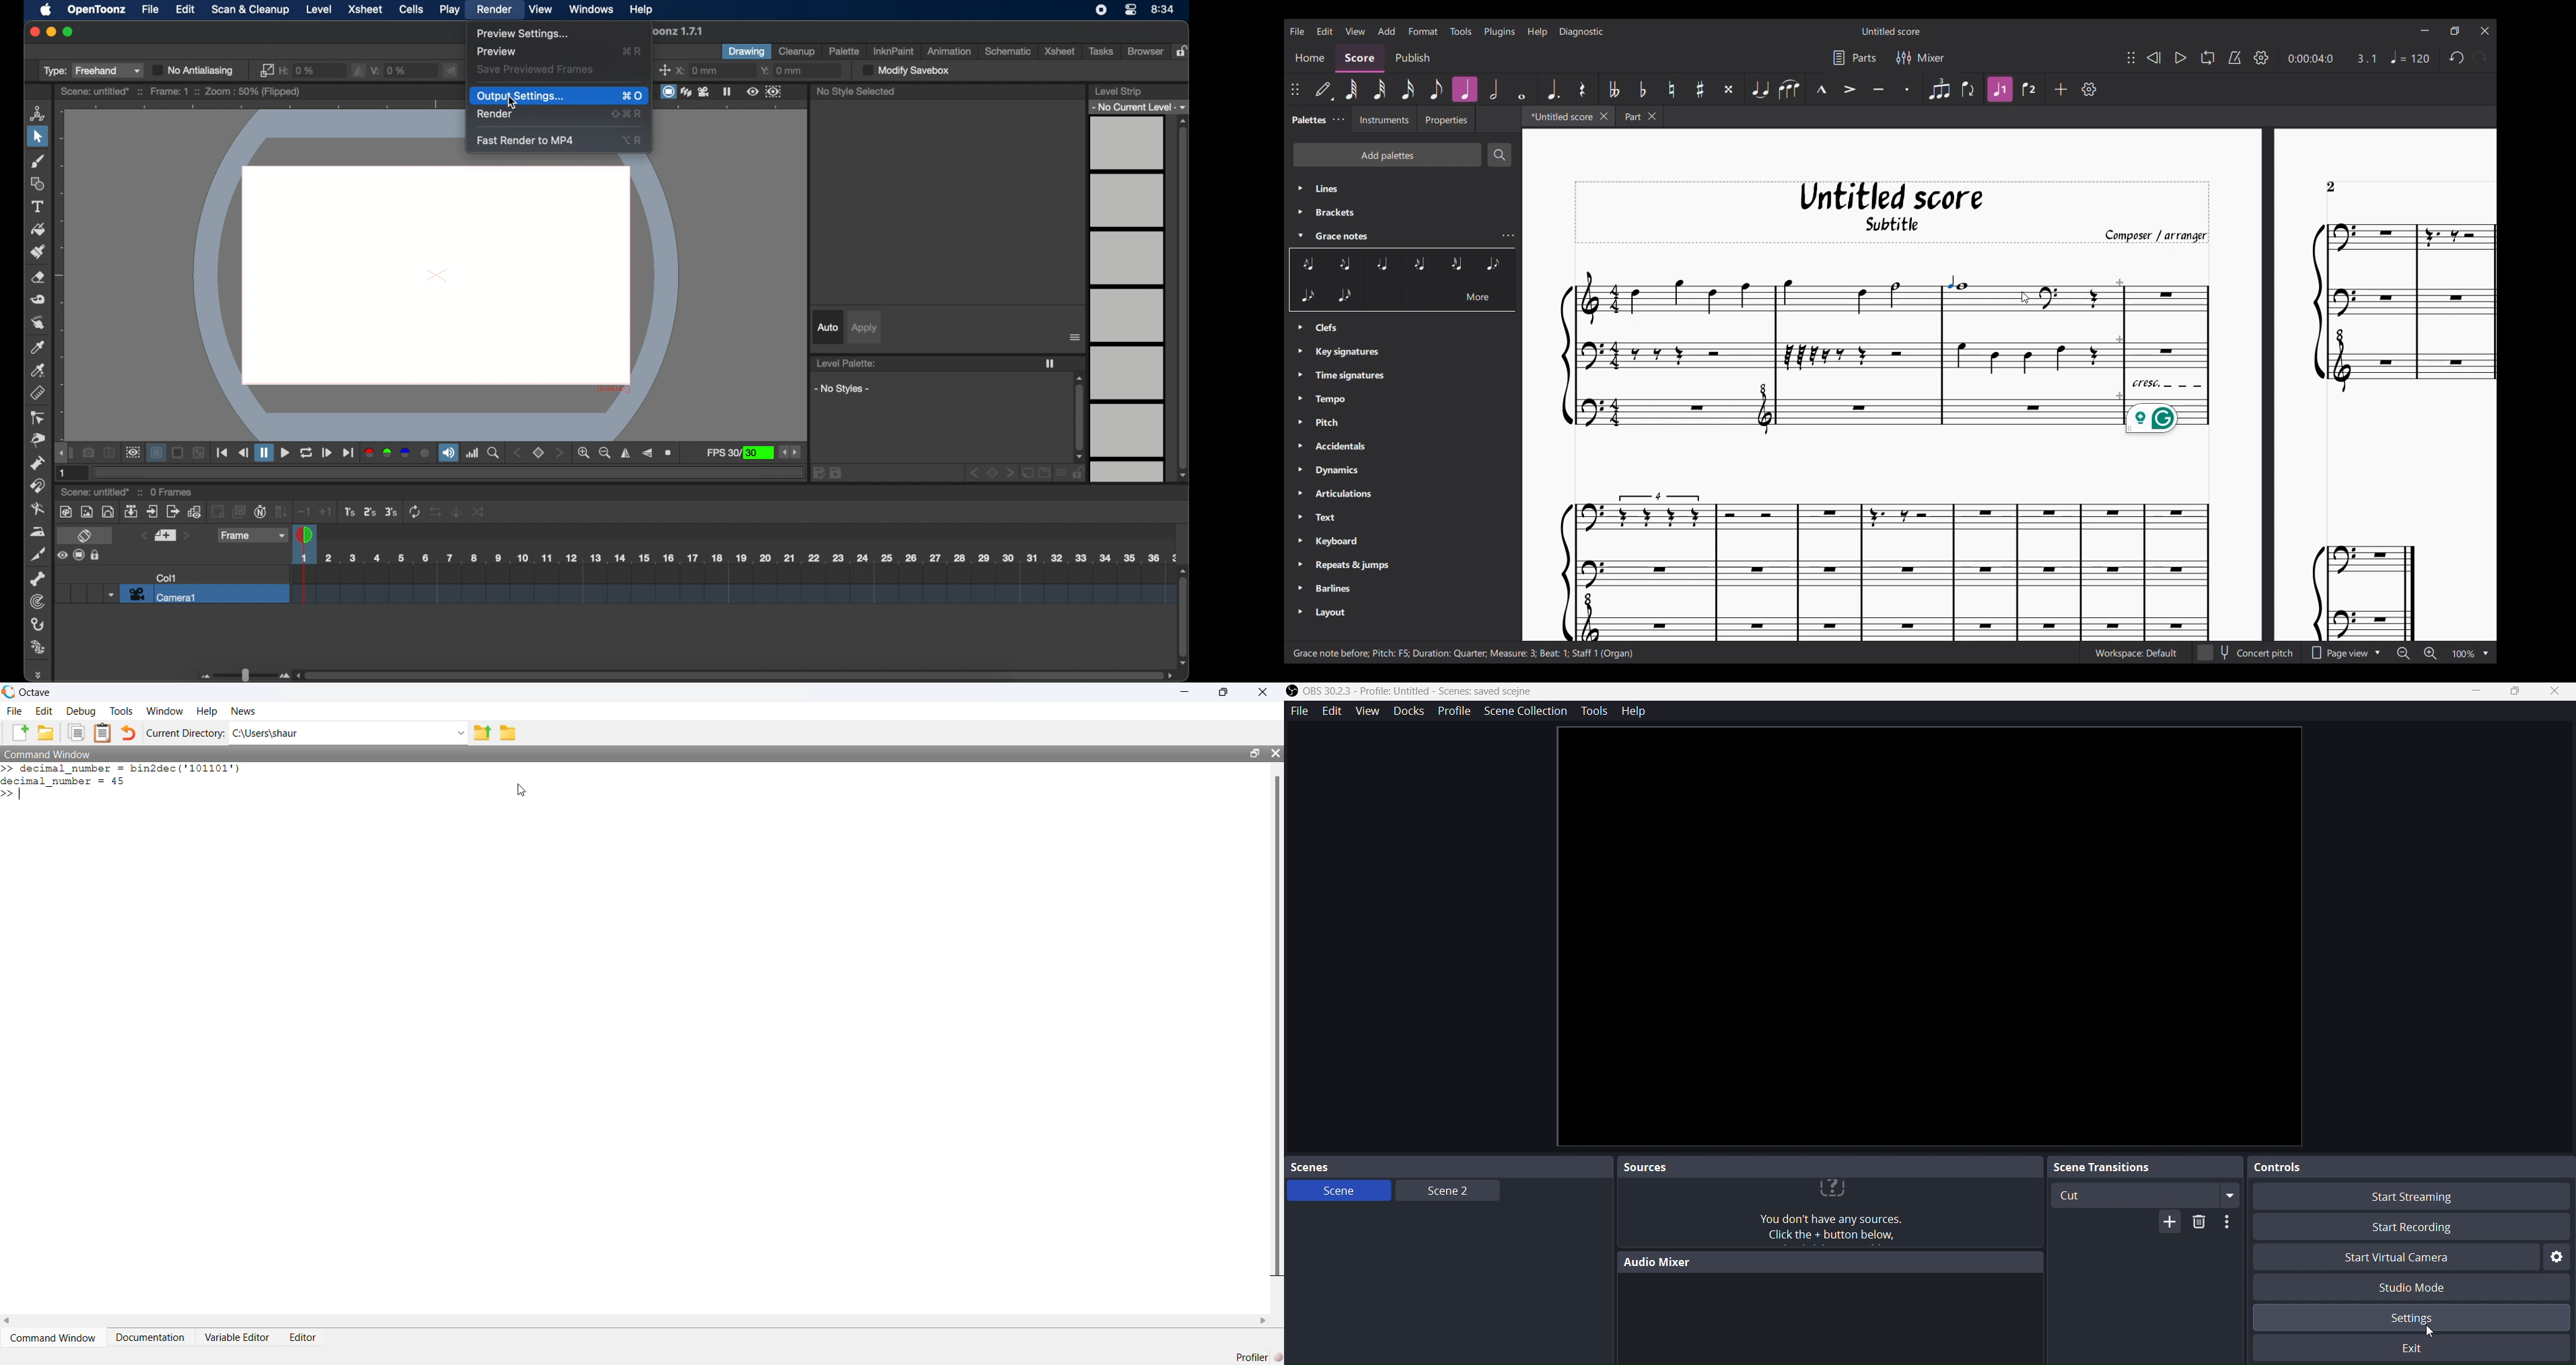 The height and width of the screenshot is (1372, 2576). I want to click on Current zoom factor, so click(2464, 653).